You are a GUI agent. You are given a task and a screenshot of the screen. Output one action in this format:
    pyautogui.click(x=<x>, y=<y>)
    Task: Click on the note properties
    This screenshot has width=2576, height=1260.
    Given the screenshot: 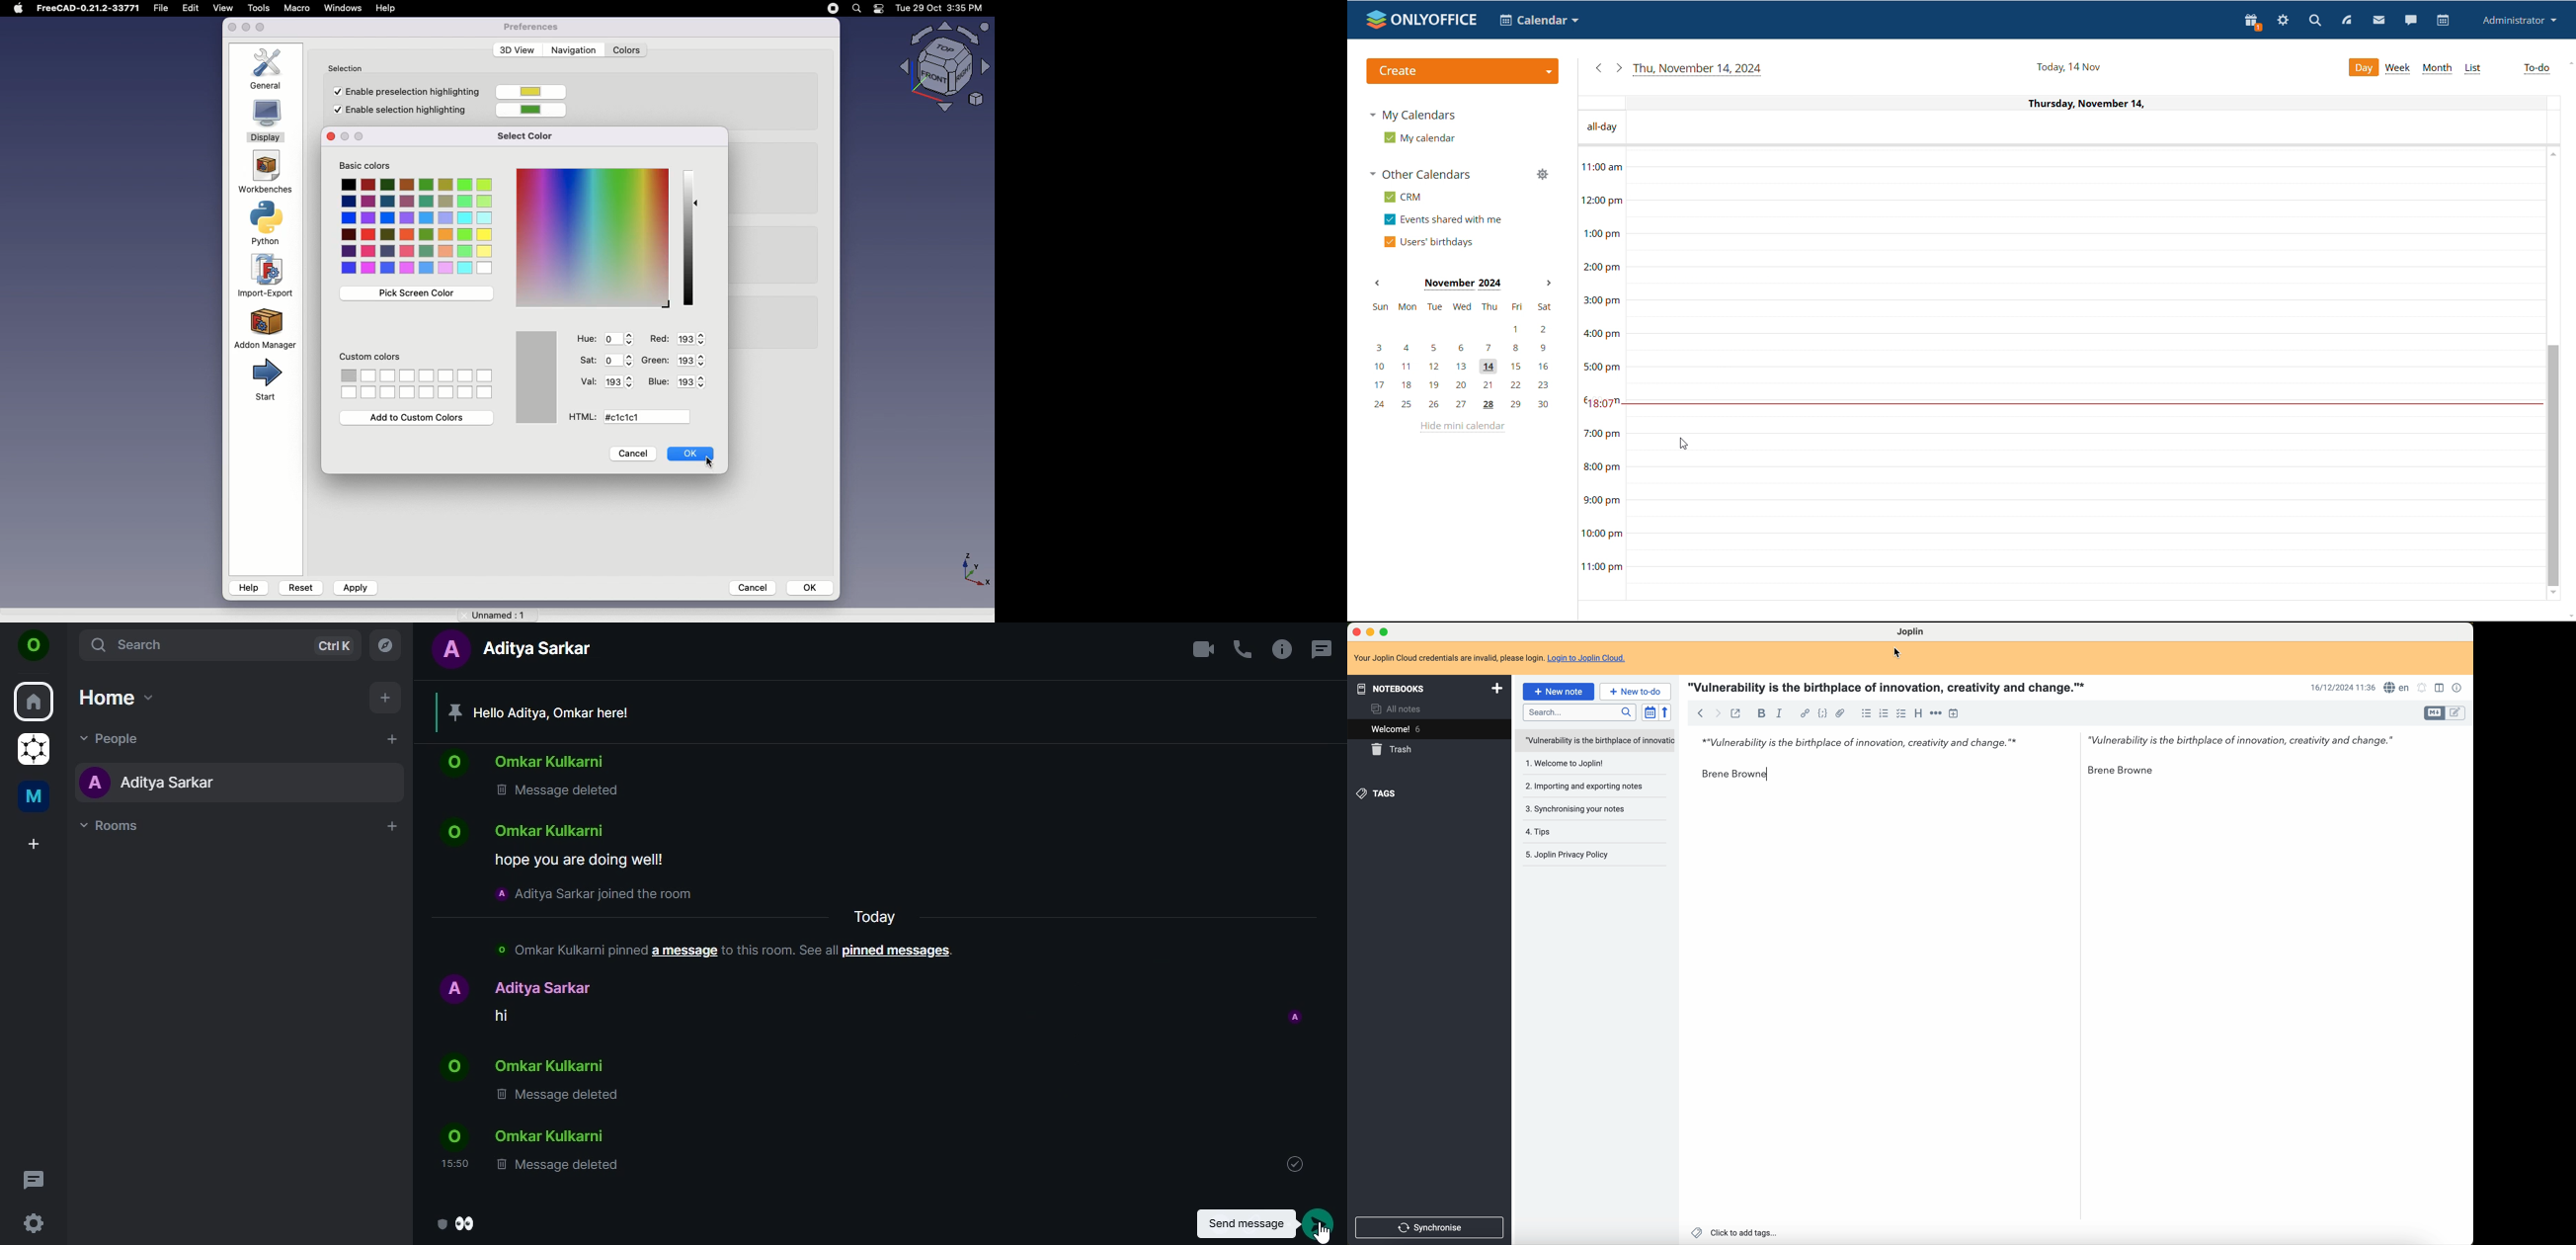 What is the action you would take?
    pyautogui.click(x=2458, y=688)
    